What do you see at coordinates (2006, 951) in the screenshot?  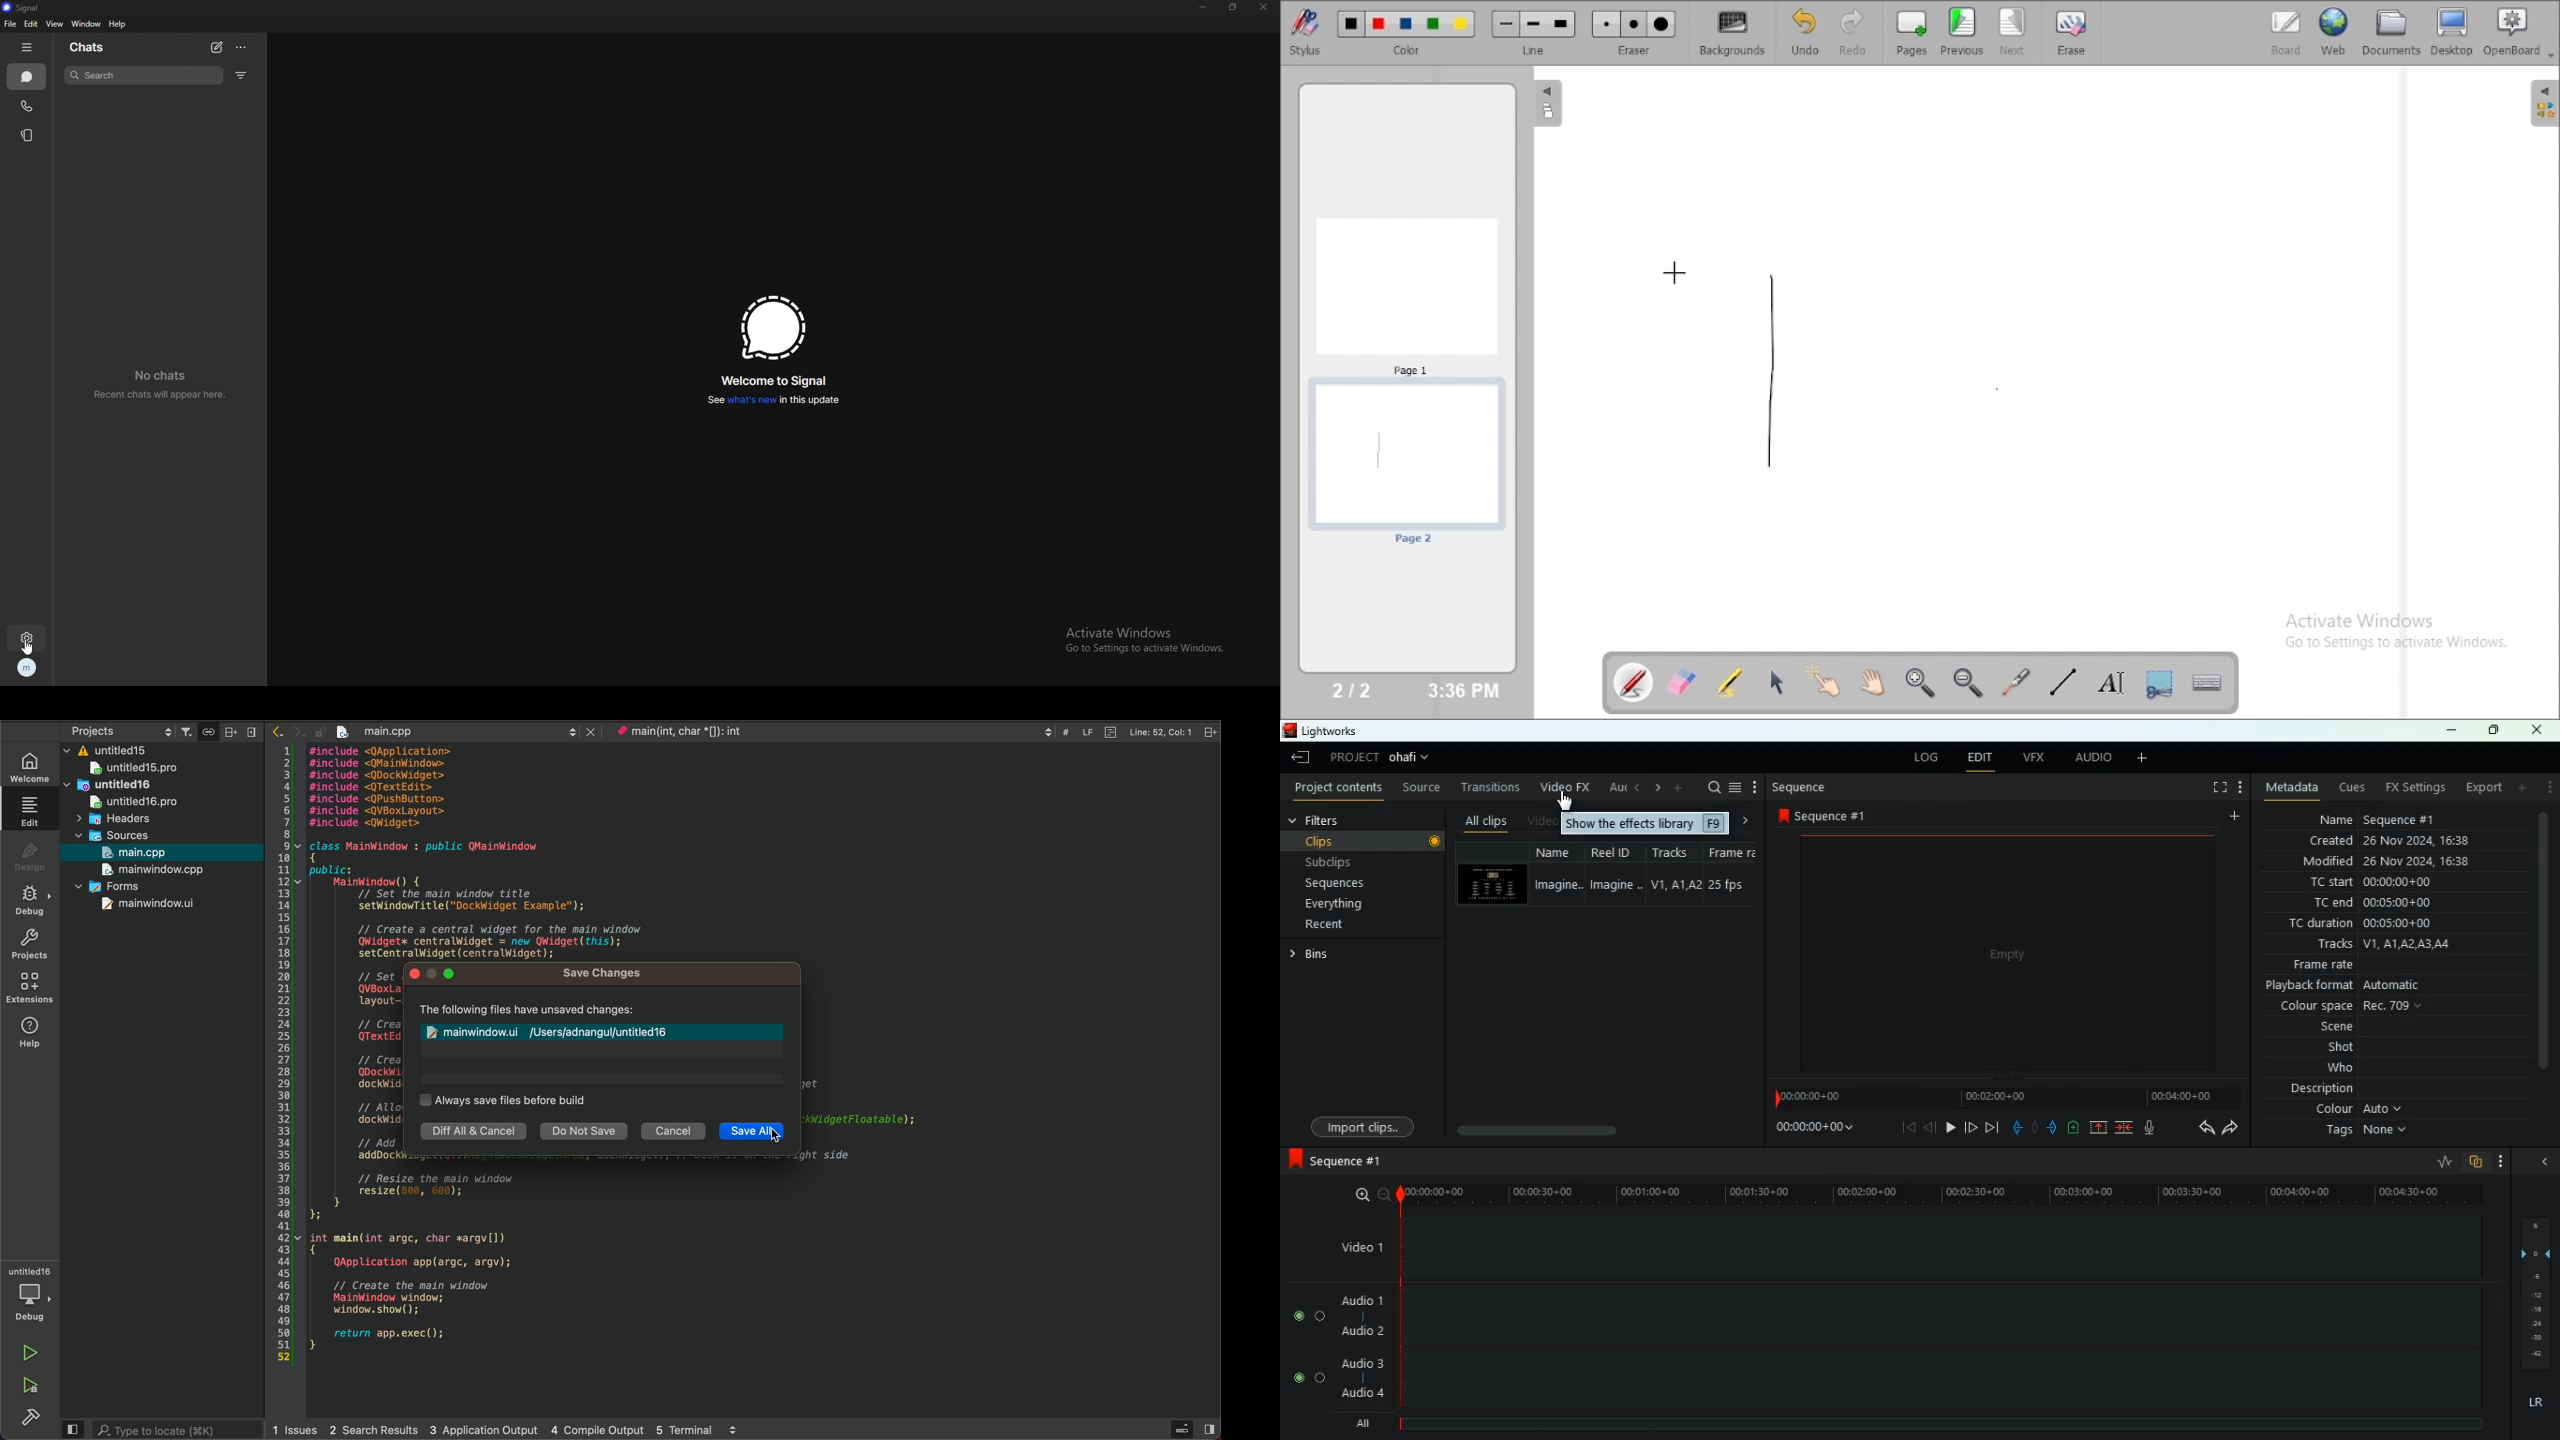 I see `image` at bounding box center [2006, 951].